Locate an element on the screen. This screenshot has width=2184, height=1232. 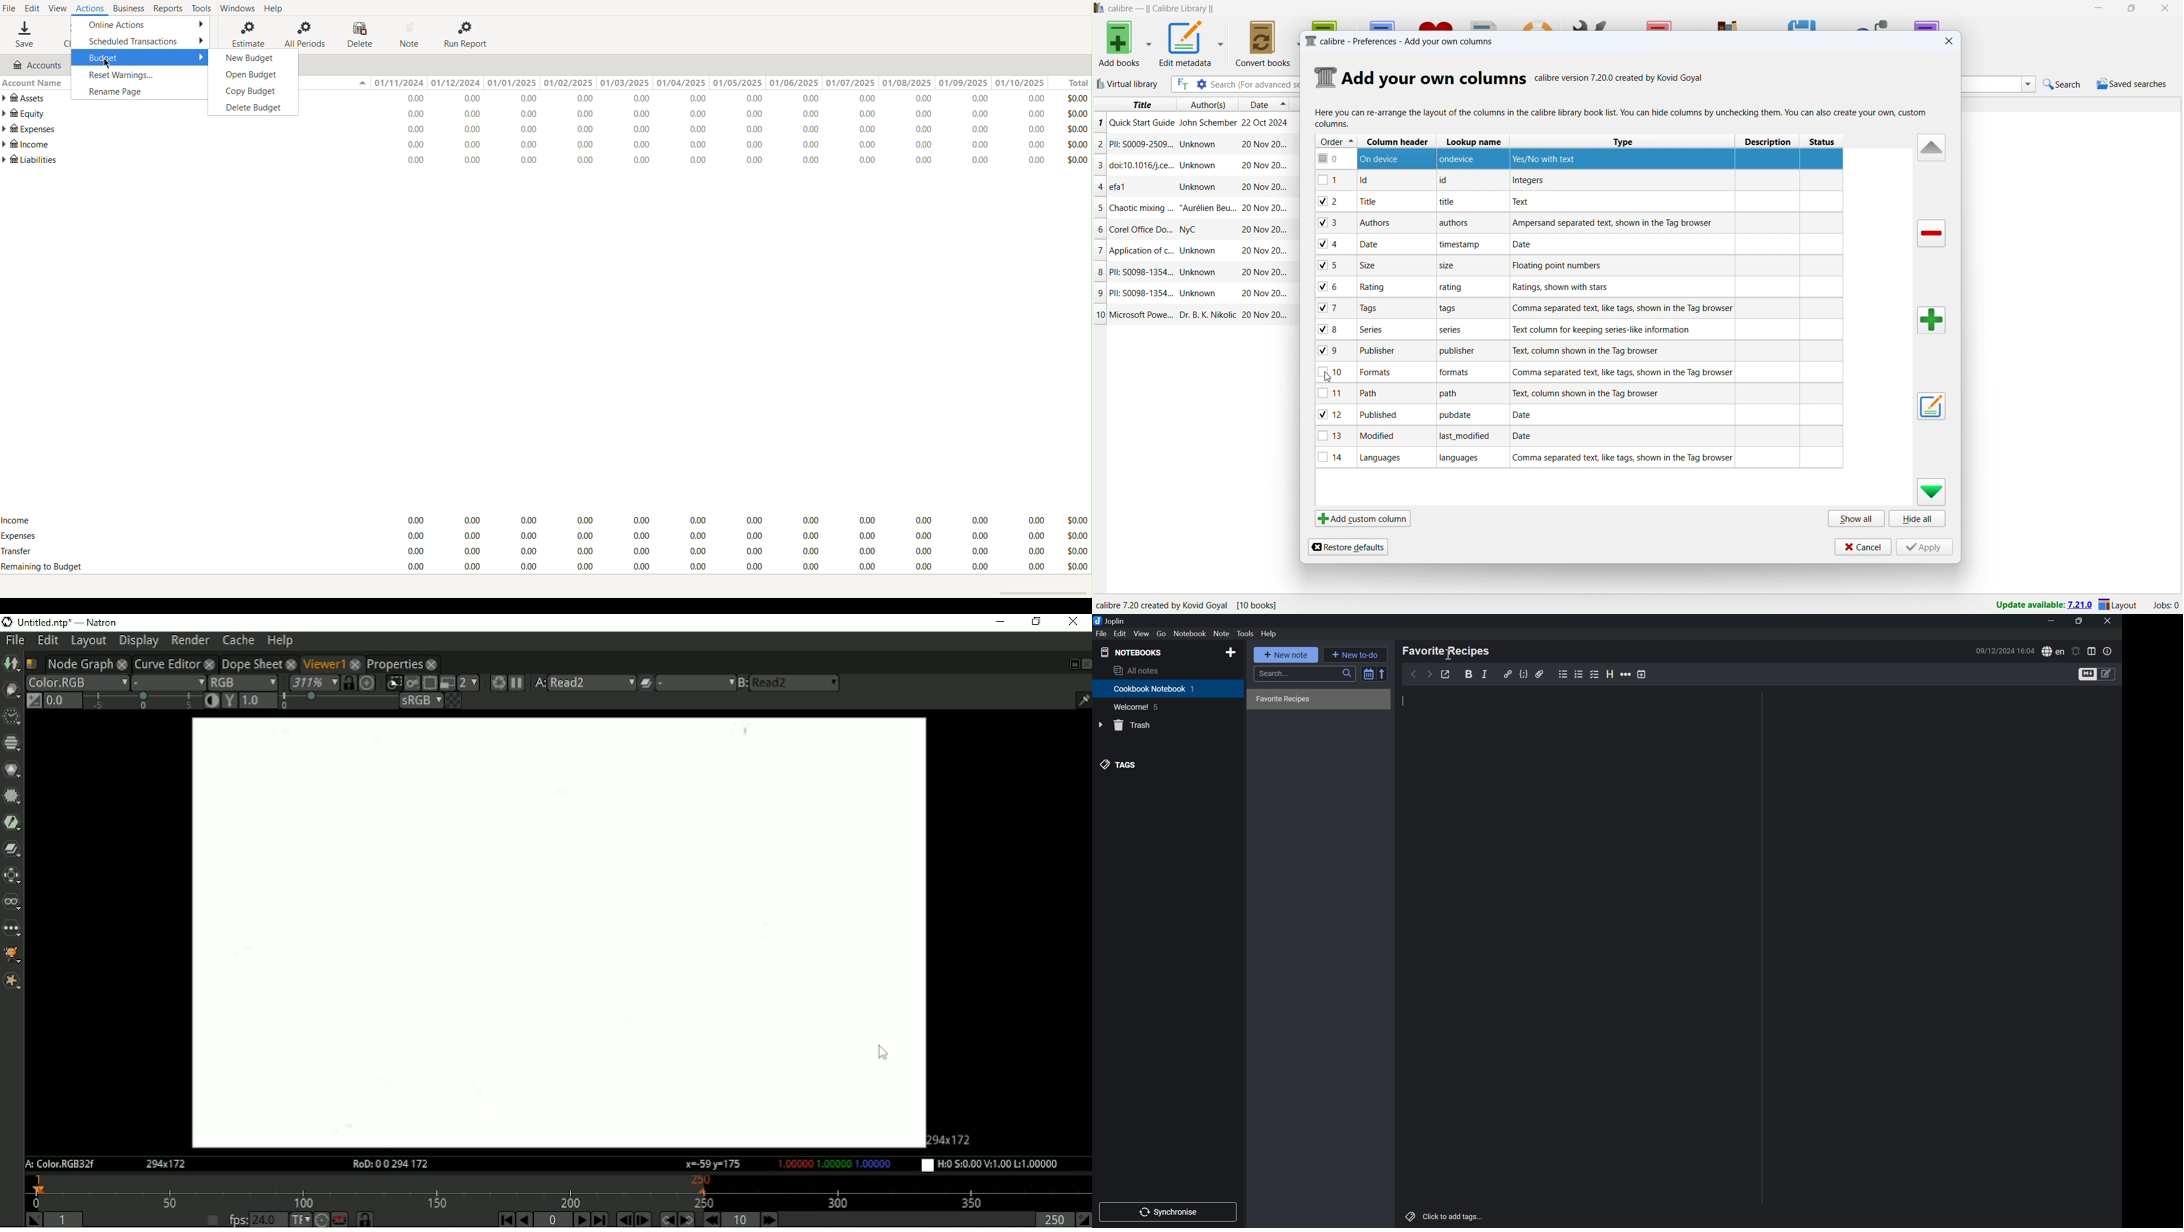
Insert/edit link is located at coordinates (1507, 673).